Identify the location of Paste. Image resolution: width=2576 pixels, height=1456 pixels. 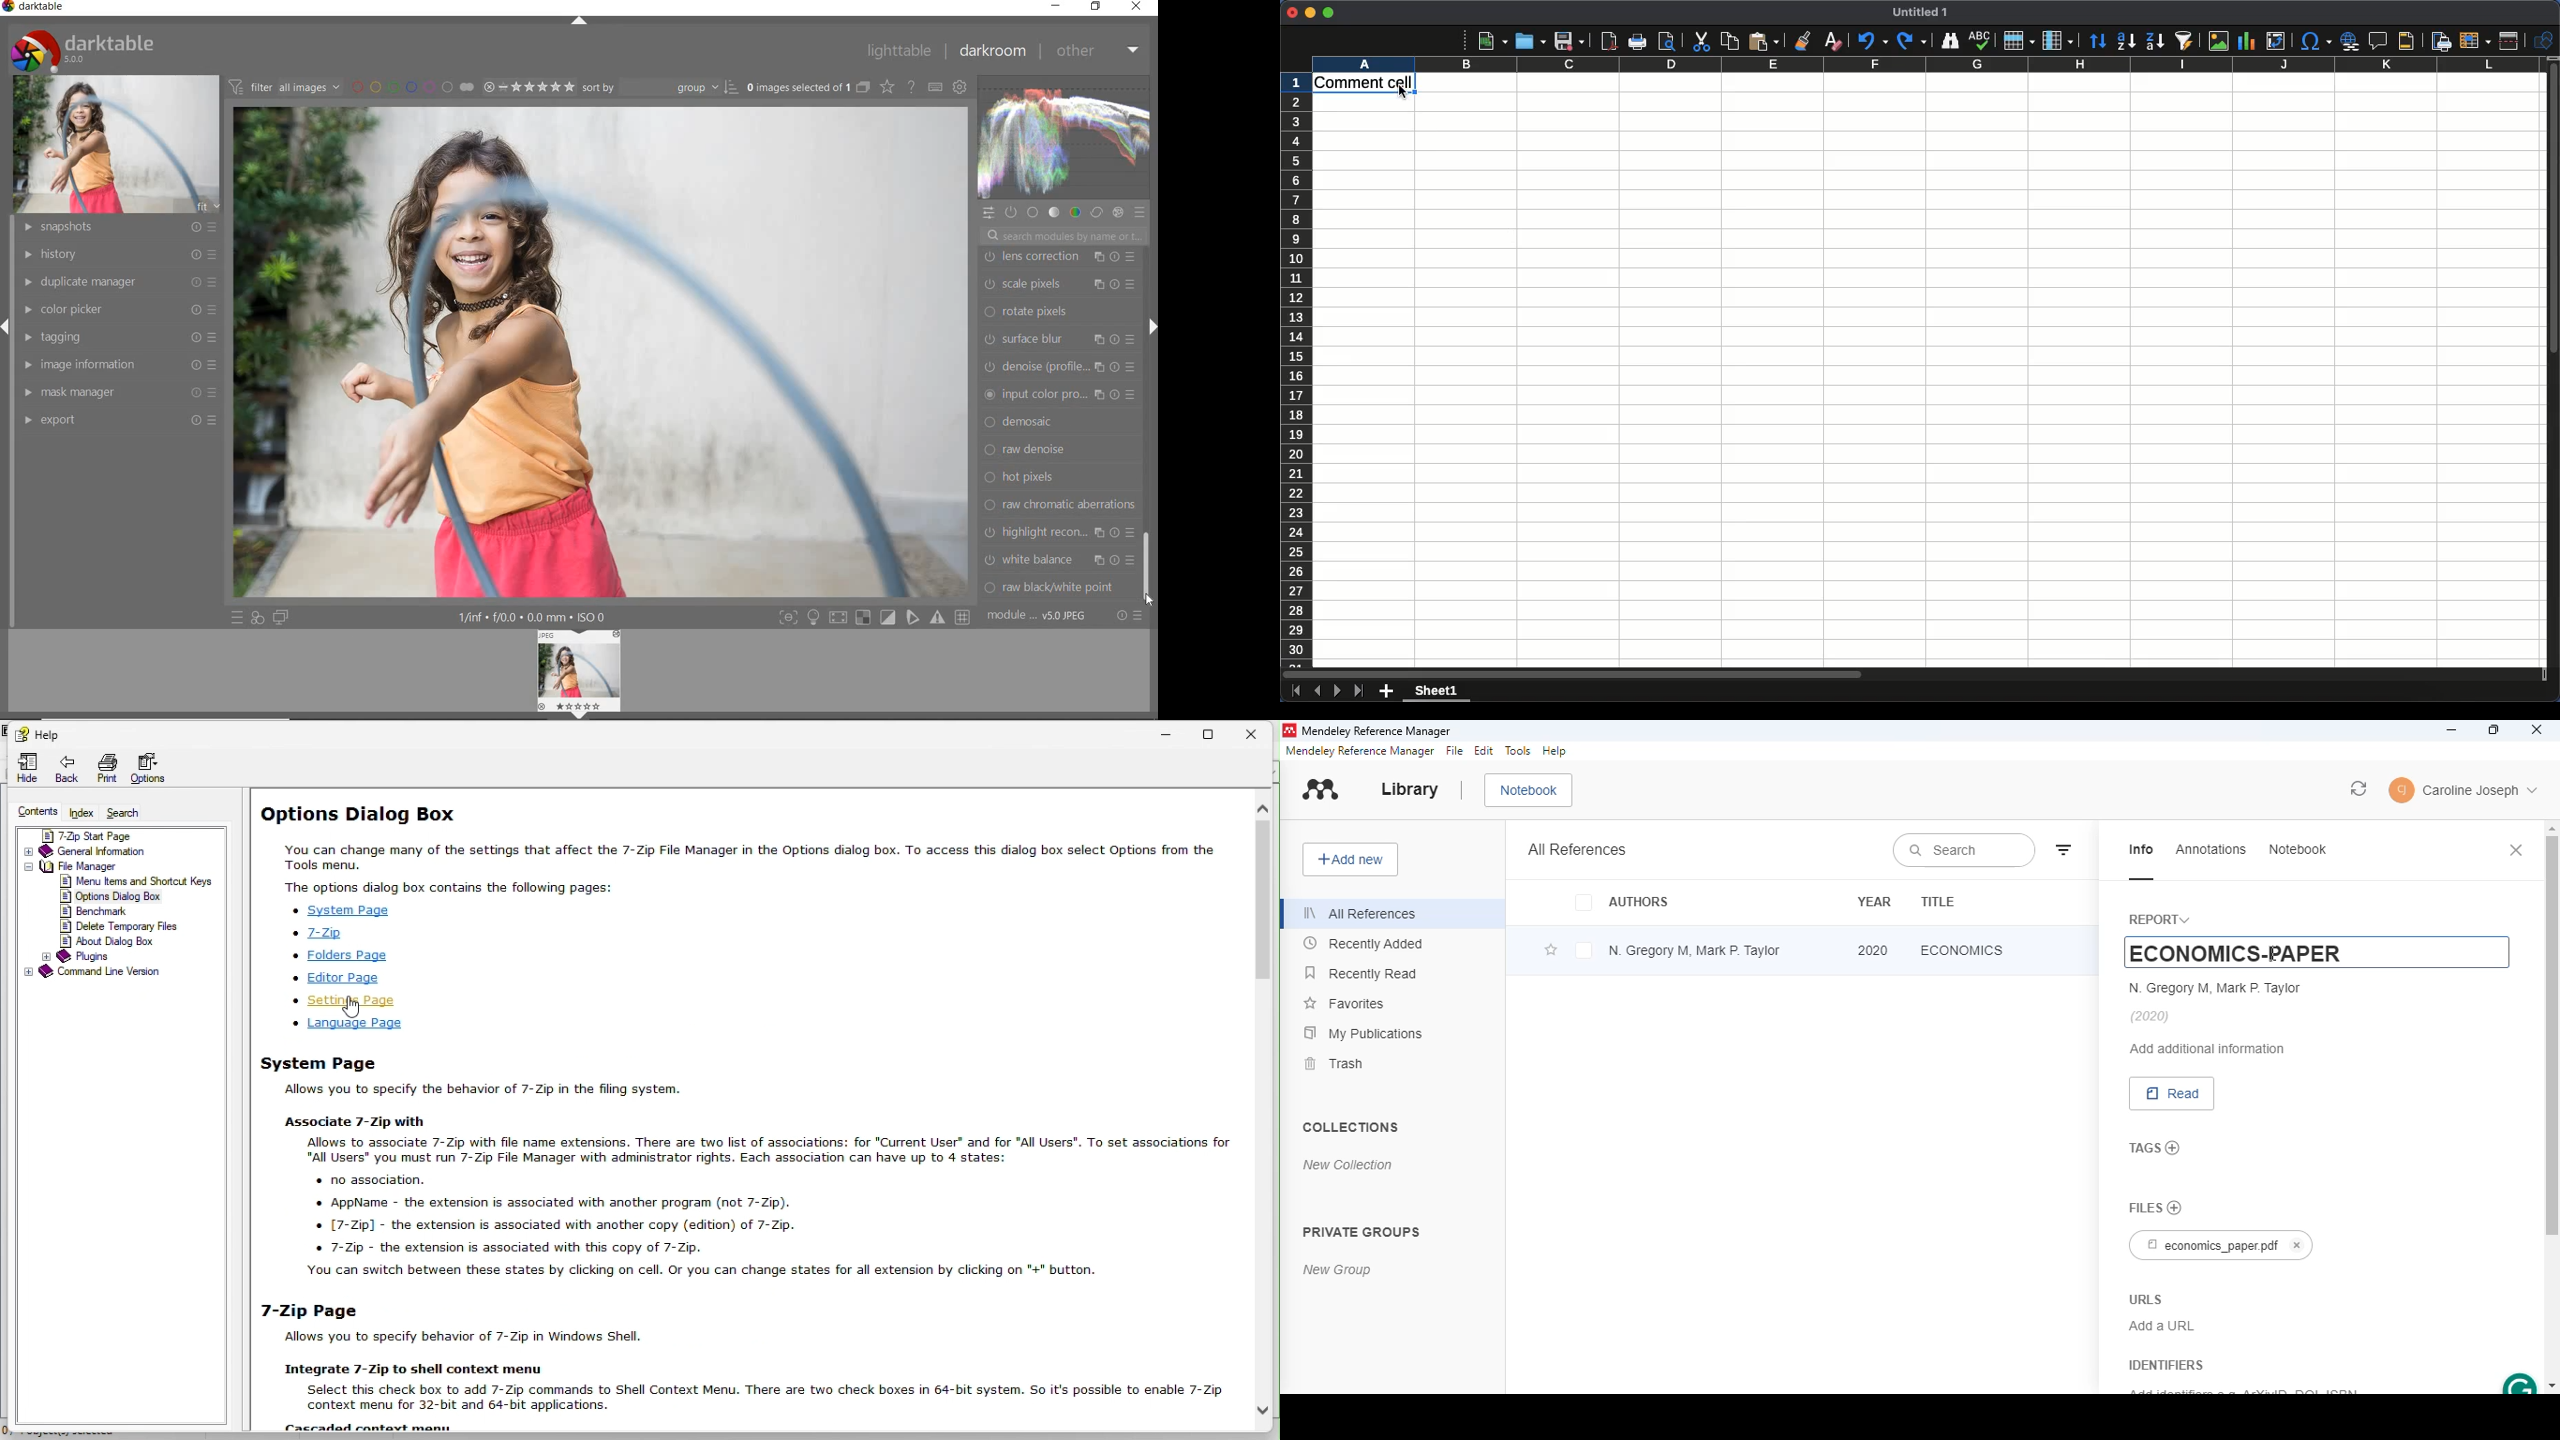
(1764, 40).